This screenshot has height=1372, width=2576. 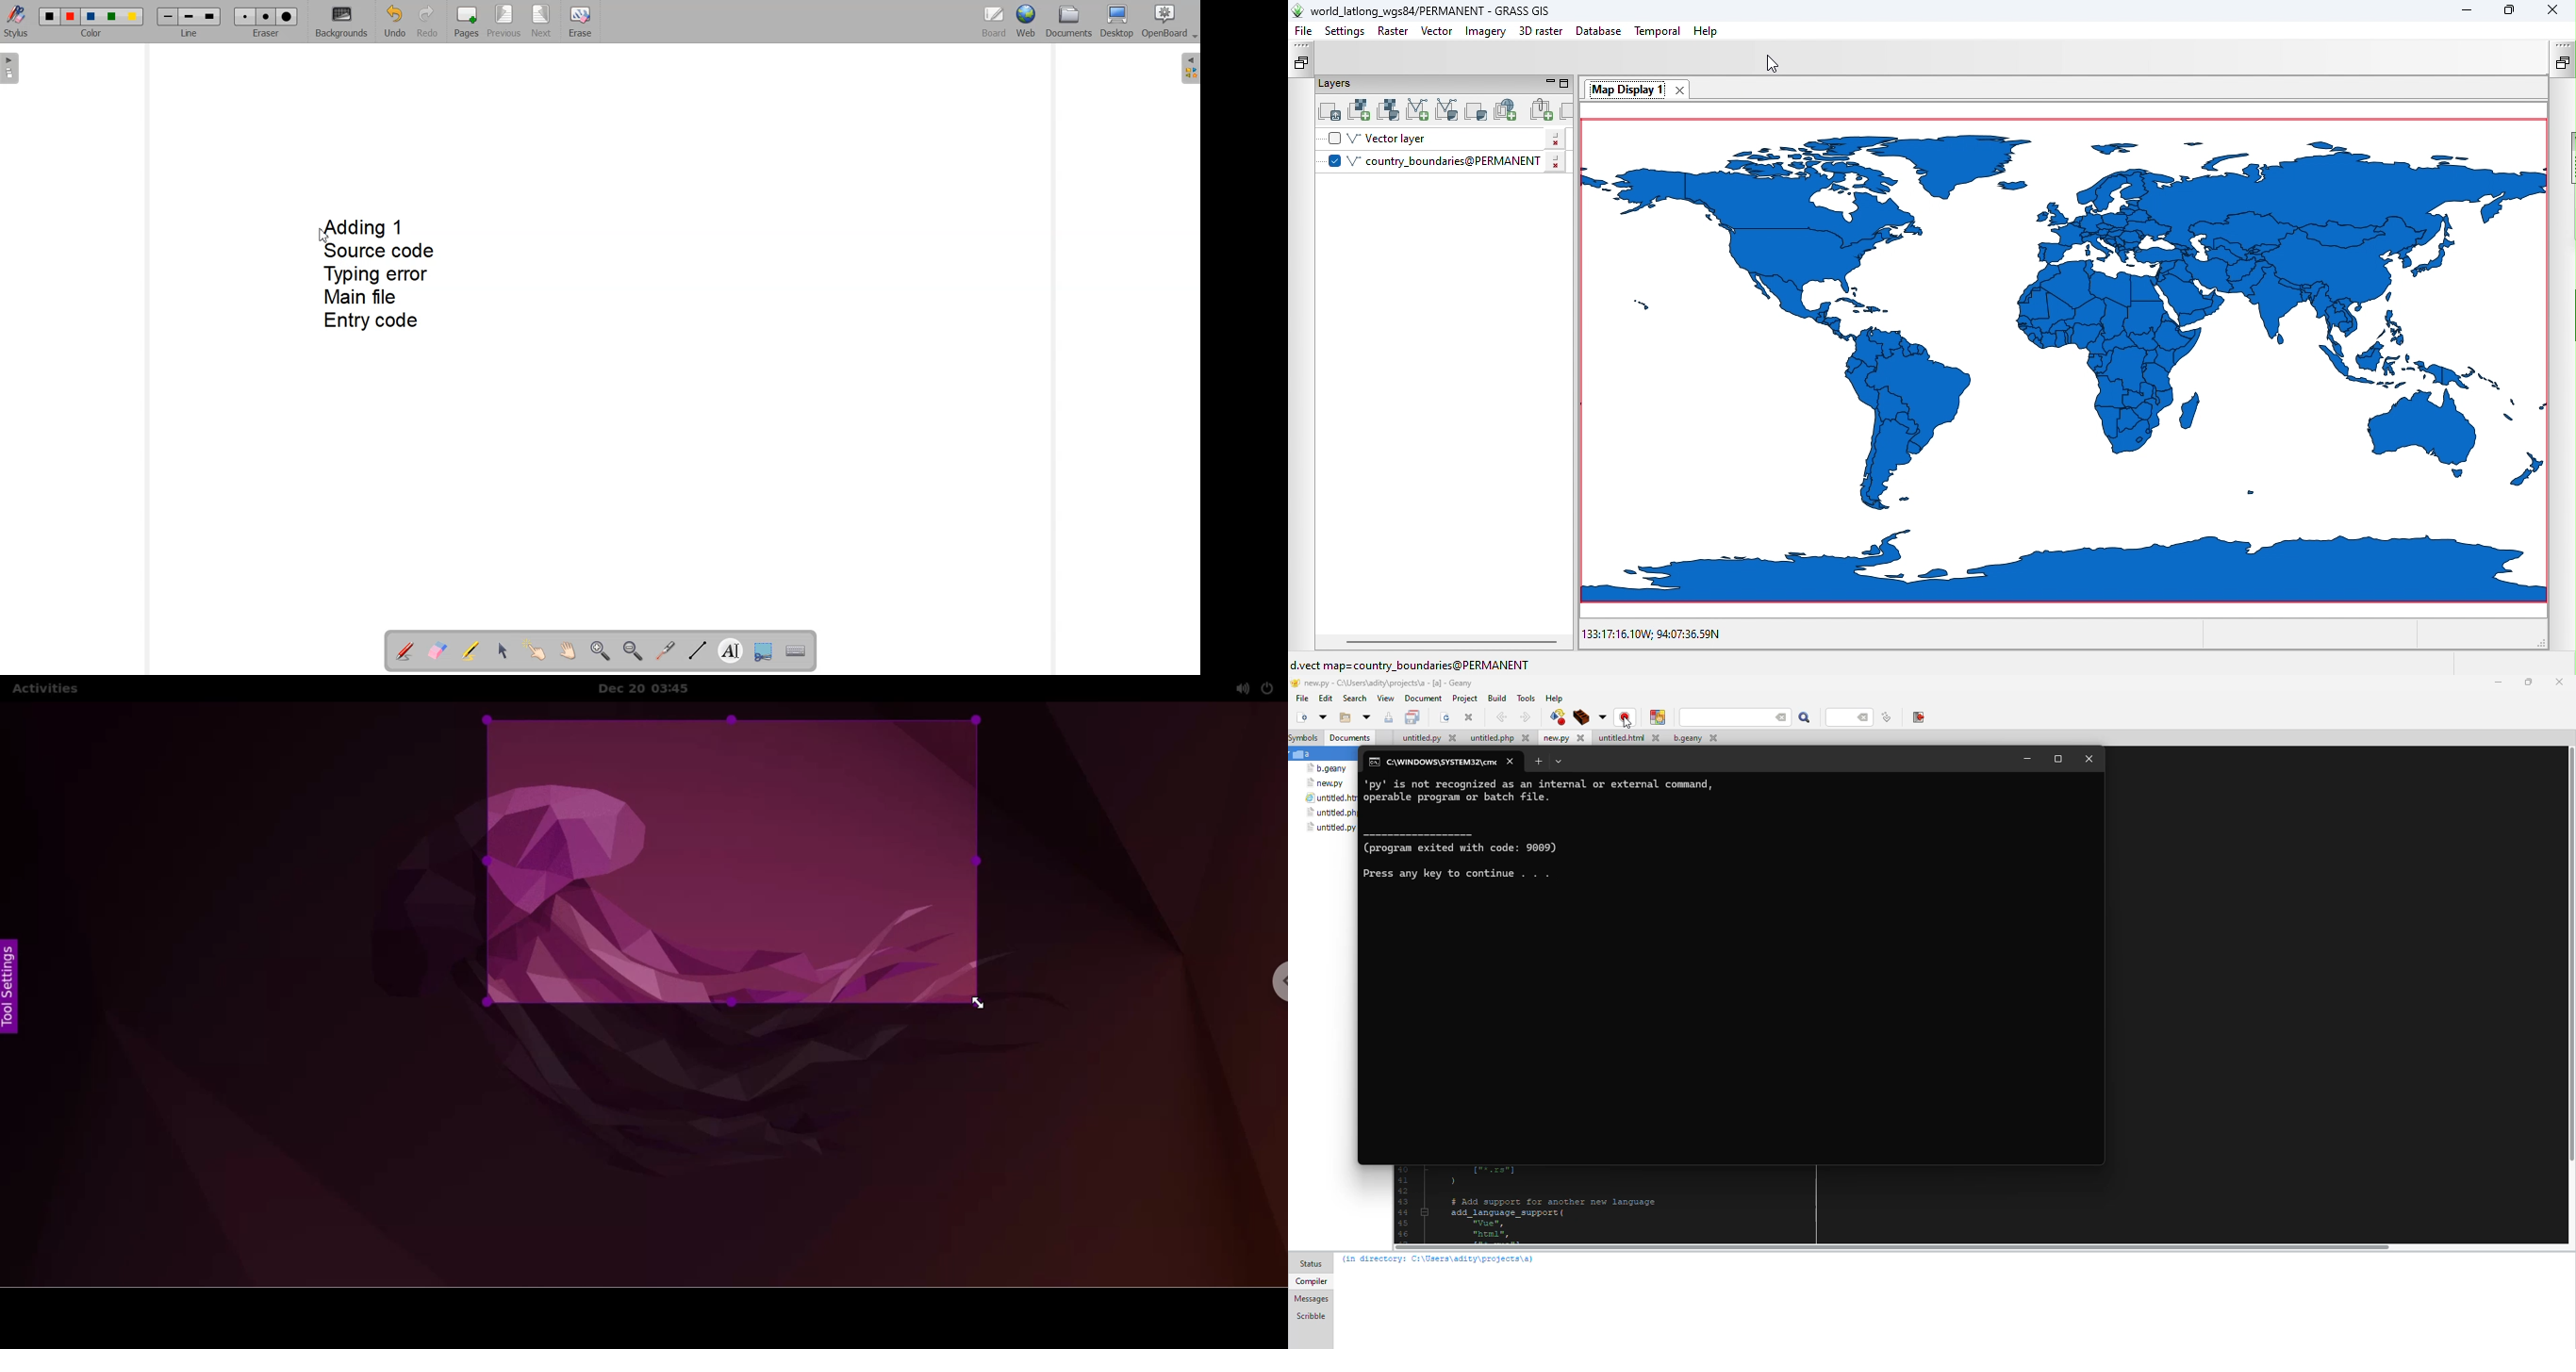 What do you see at coordinates (976, 1004) in the screenshot?
I see `cursor` at bounding box center [976, 1004].